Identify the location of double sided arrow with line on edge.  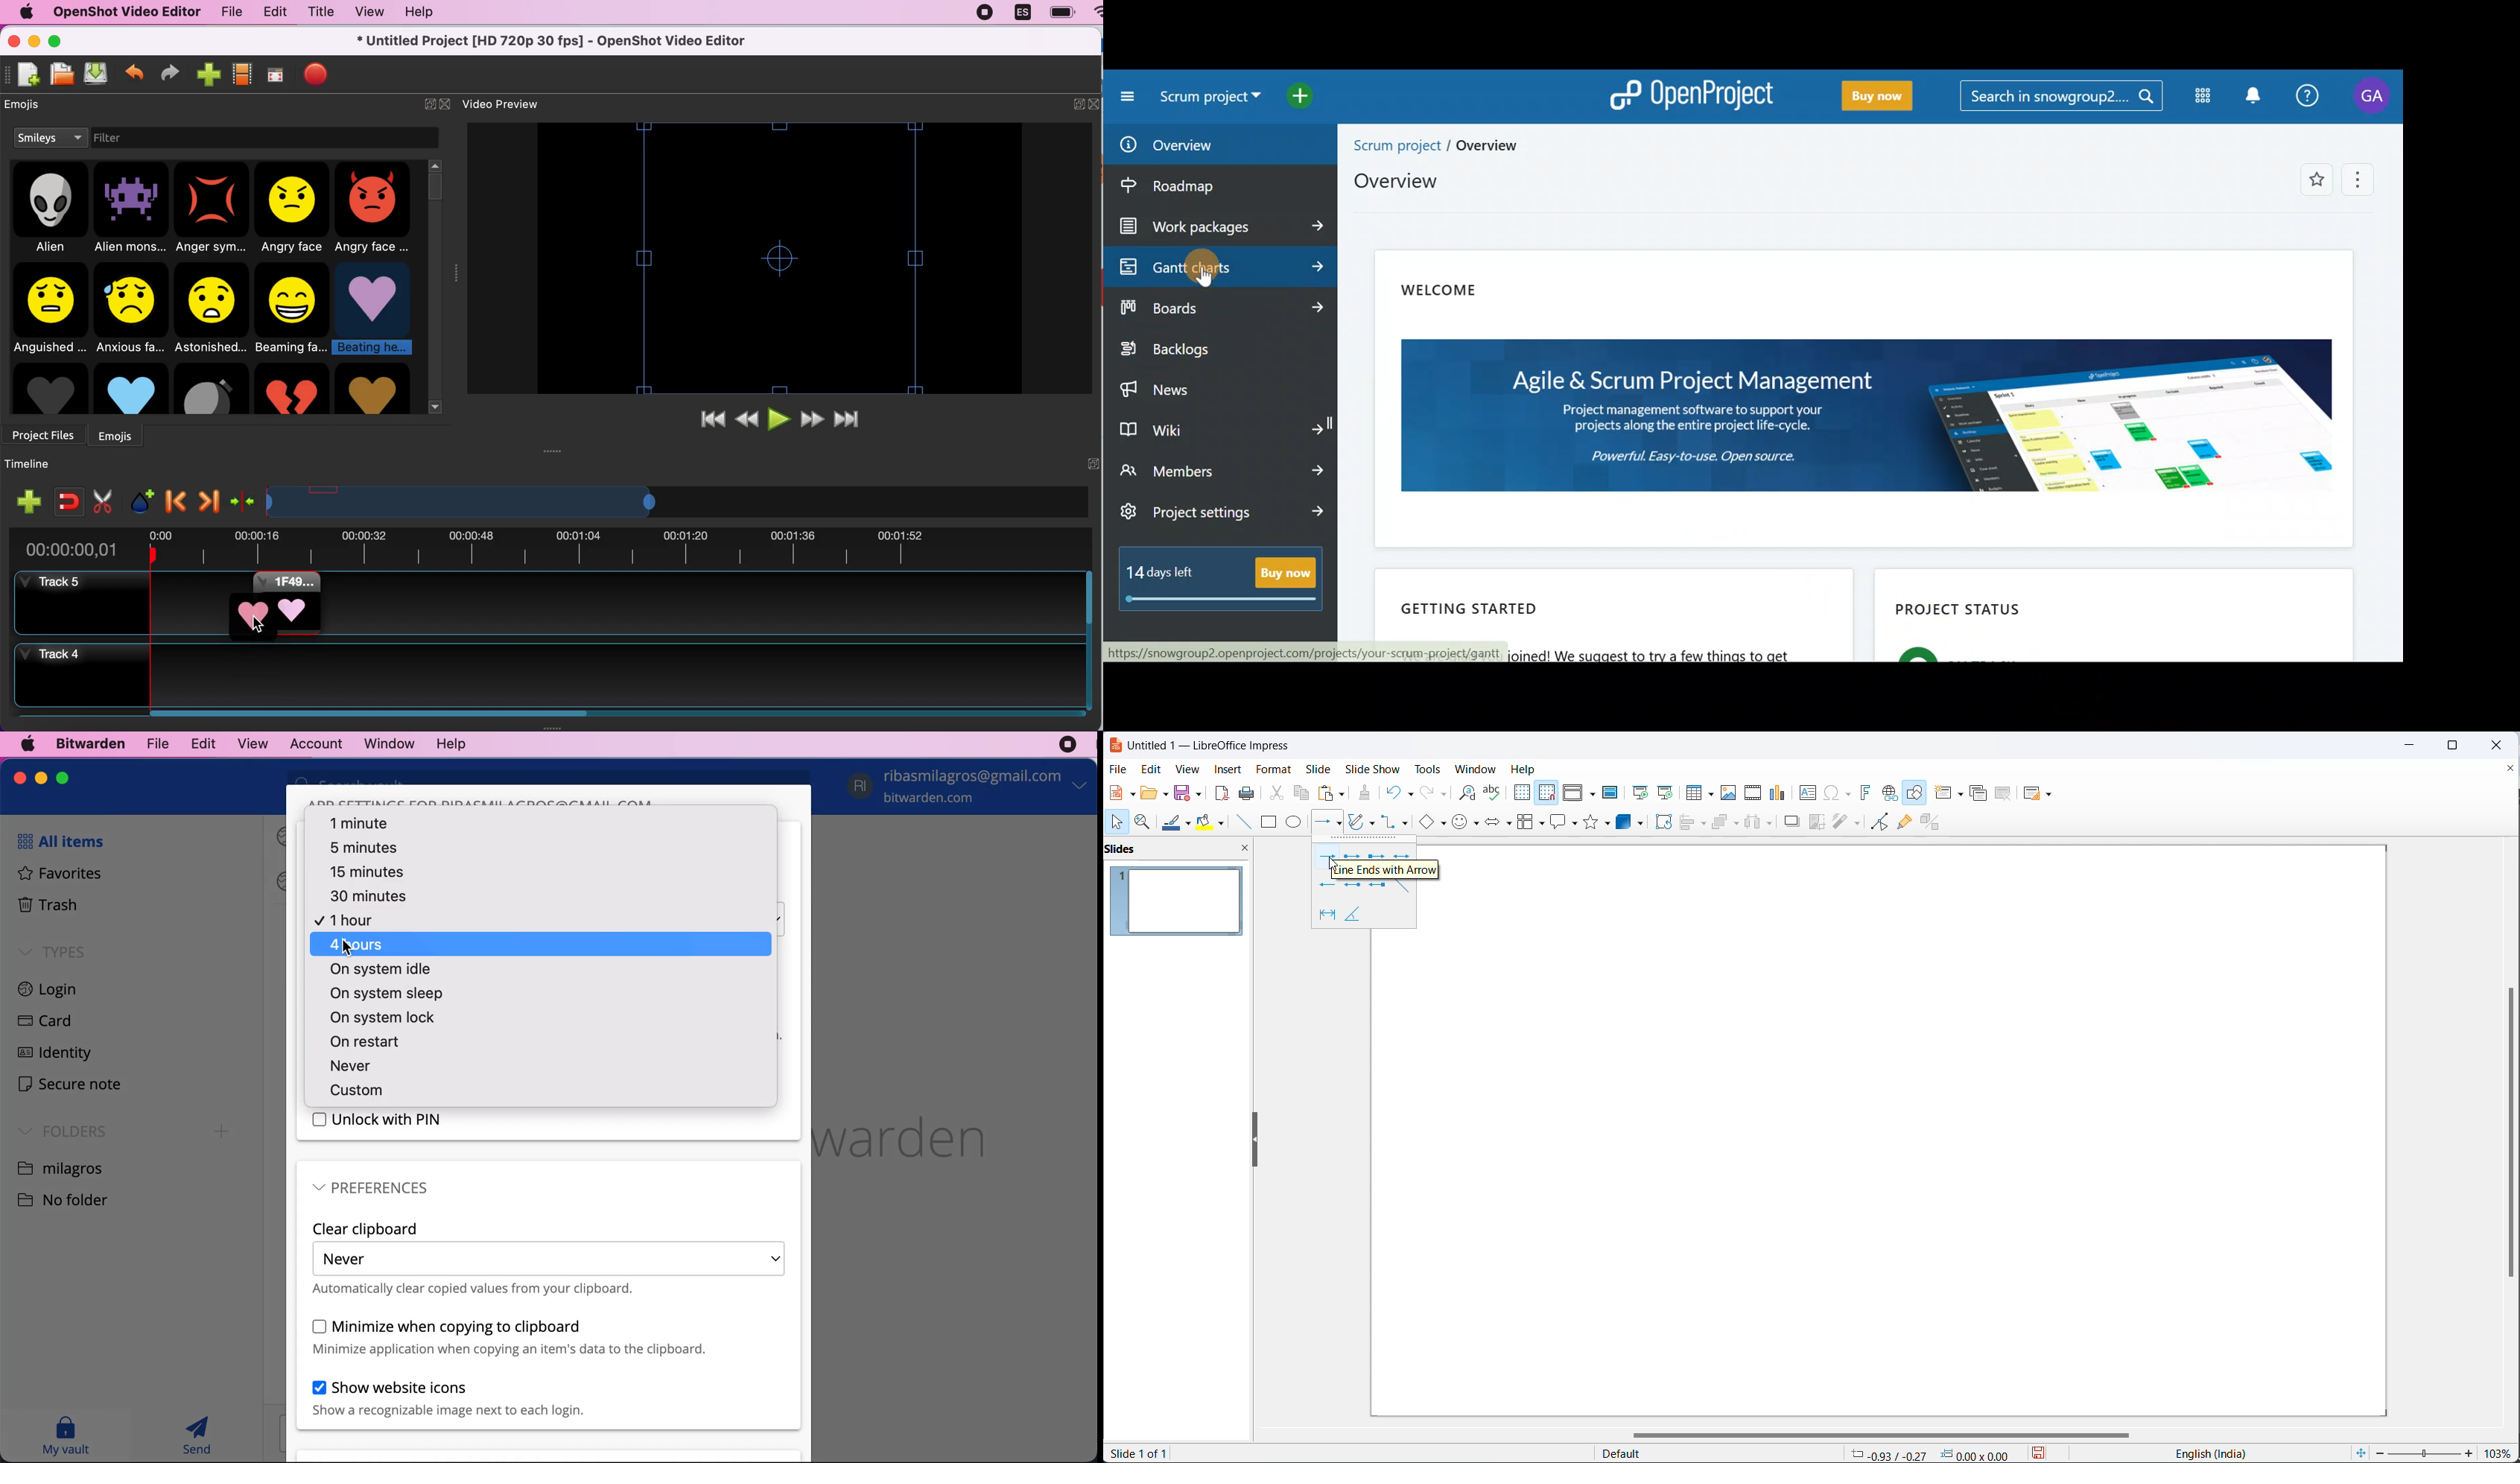
(1320, 915).